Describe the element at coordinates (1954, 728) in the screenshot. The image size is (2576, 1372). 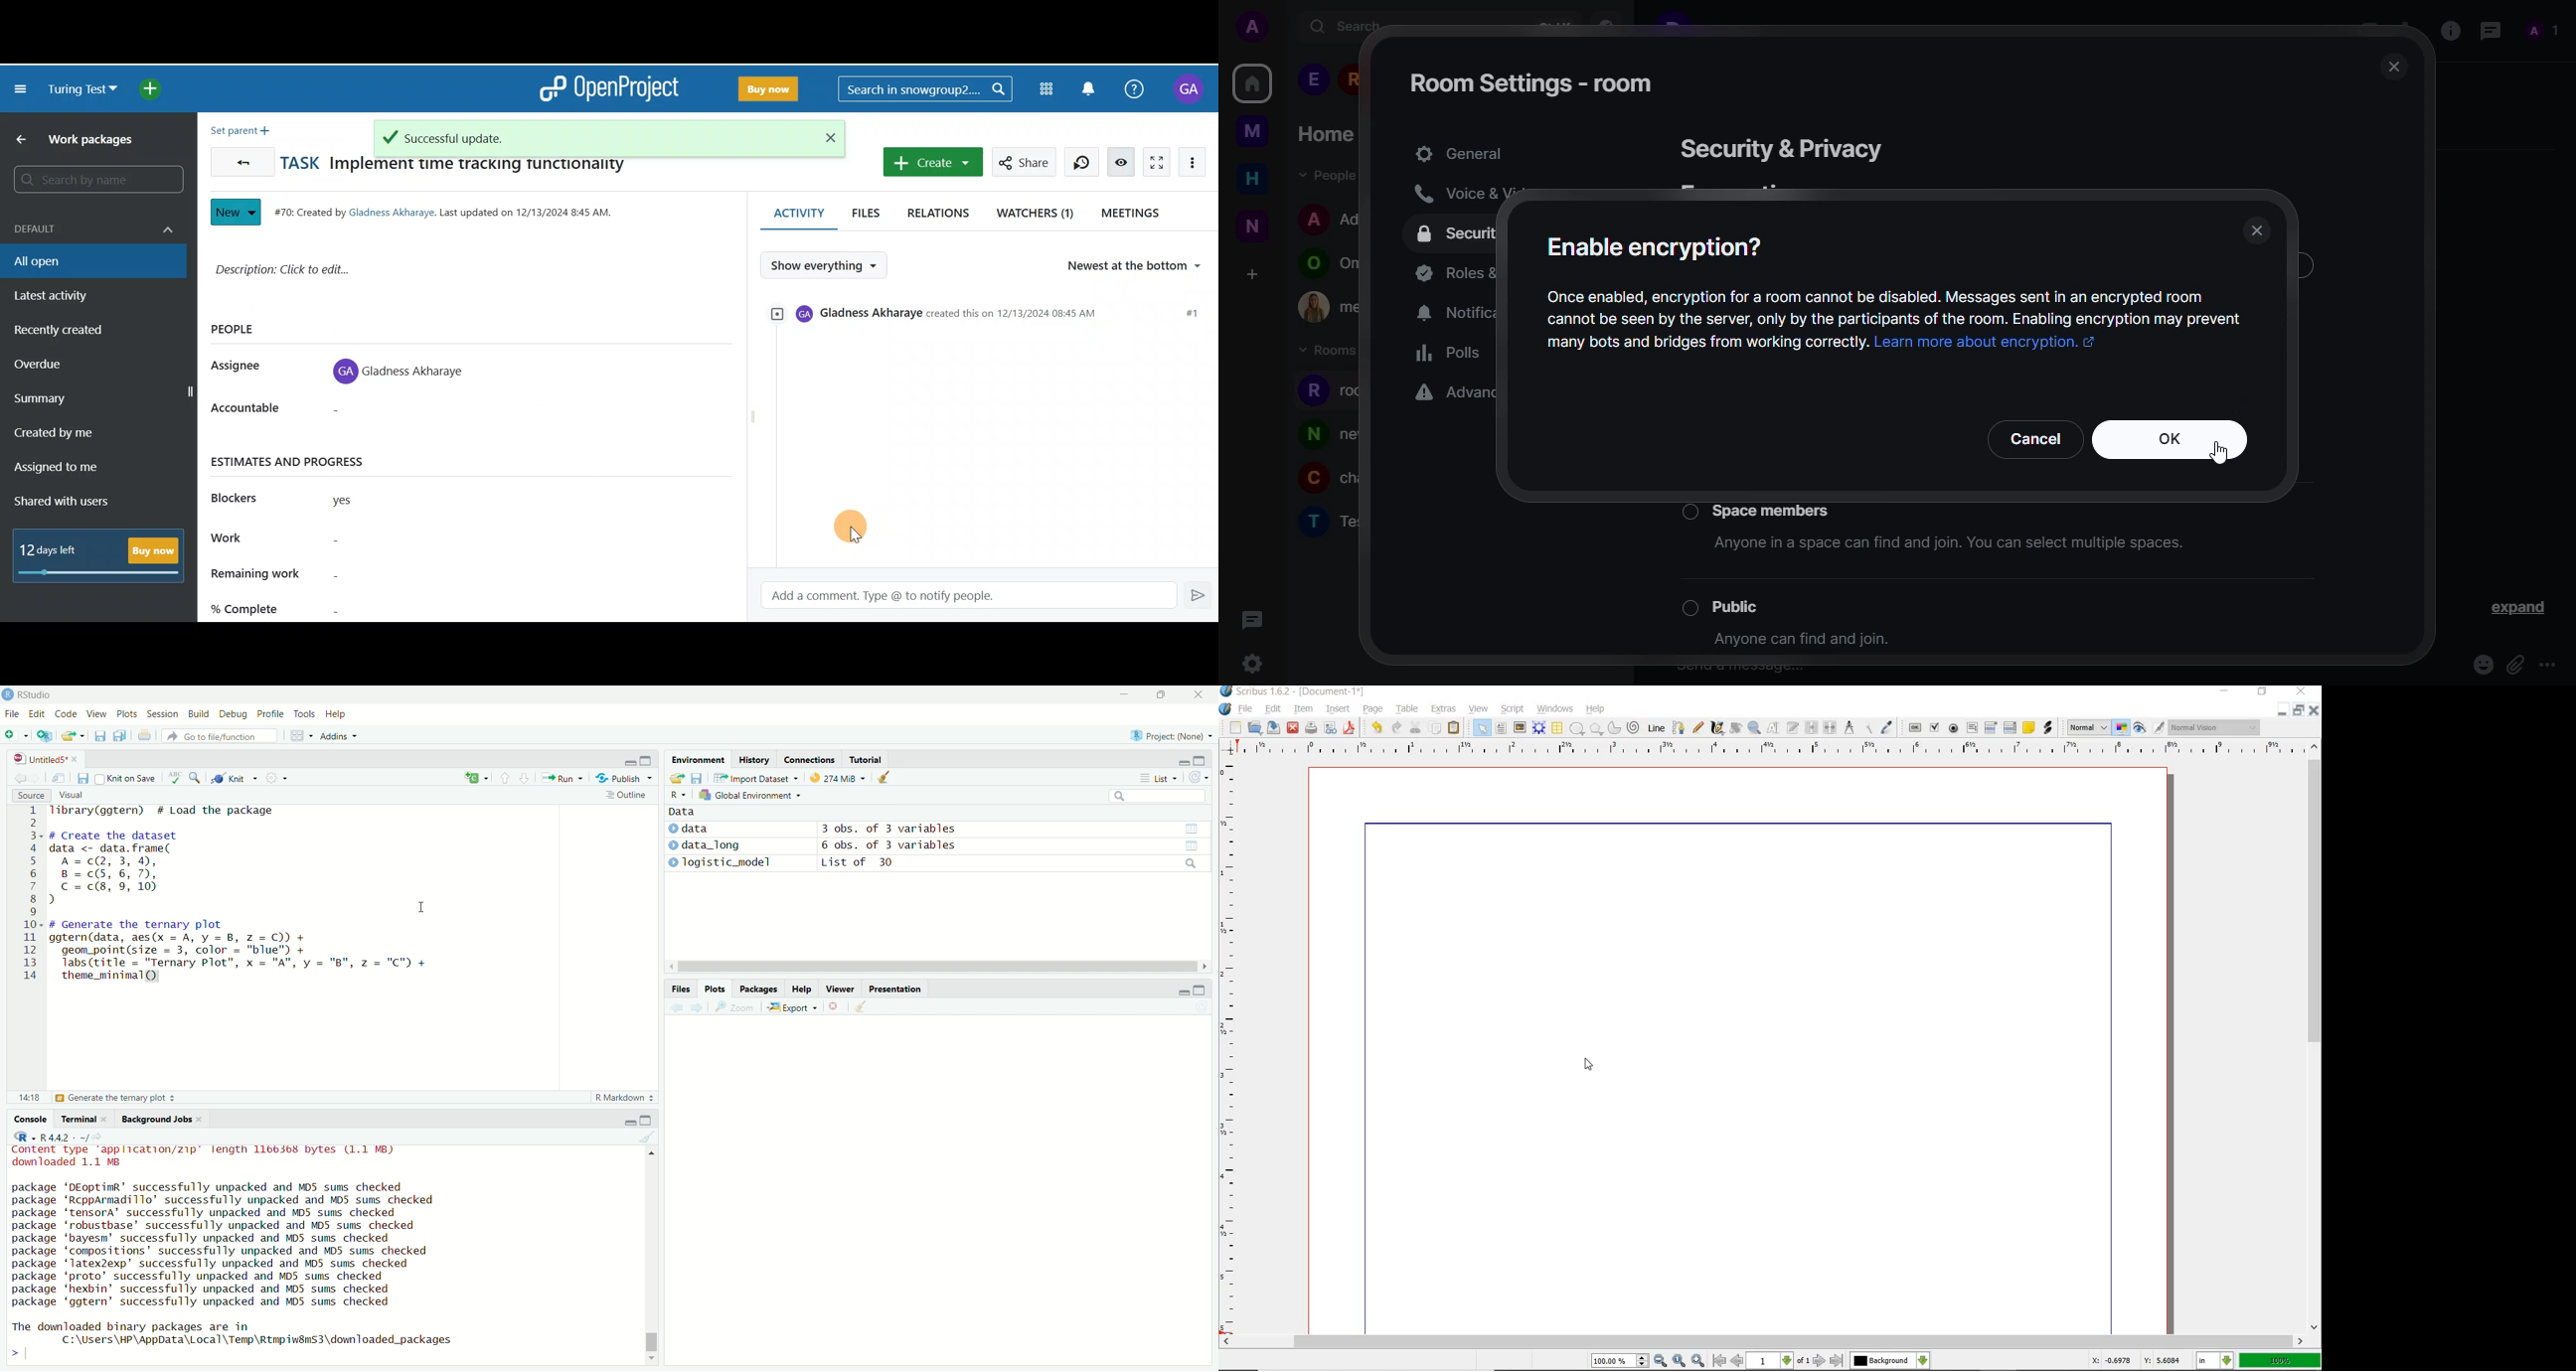
I see `PDF RADIO BUTTON` at that location.